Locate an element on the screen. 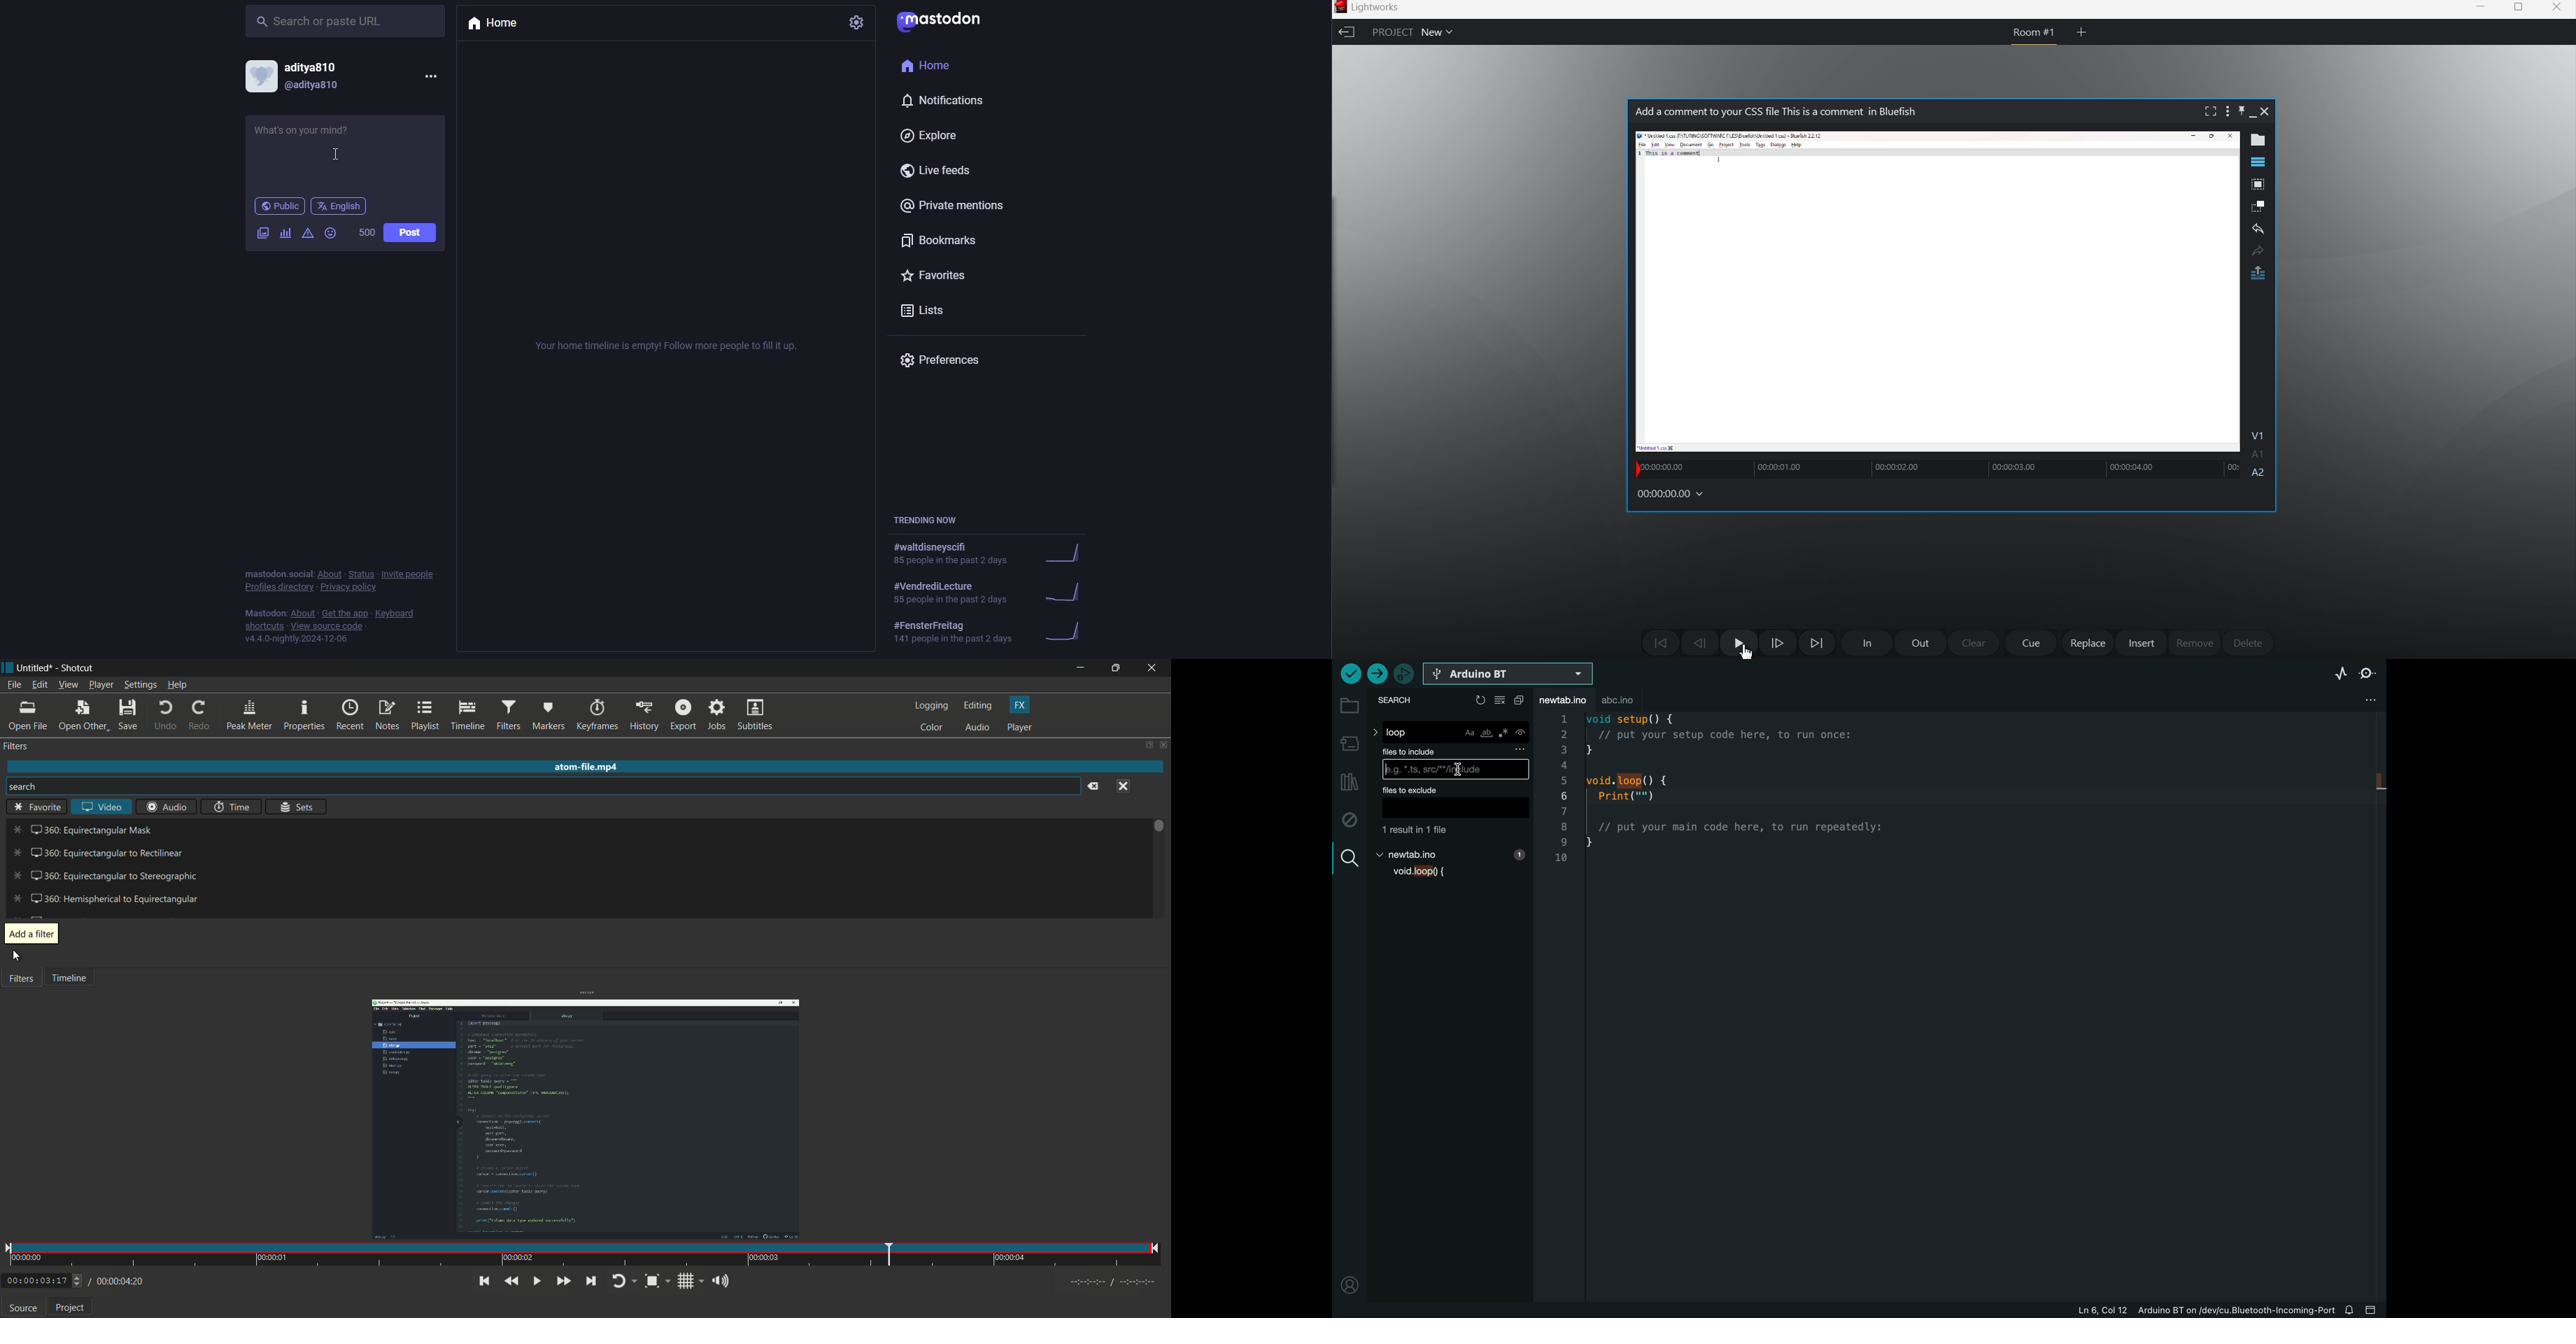 The height and width of the screenshot is (1344, 2576). favorite is located at coordinates (36, 807).